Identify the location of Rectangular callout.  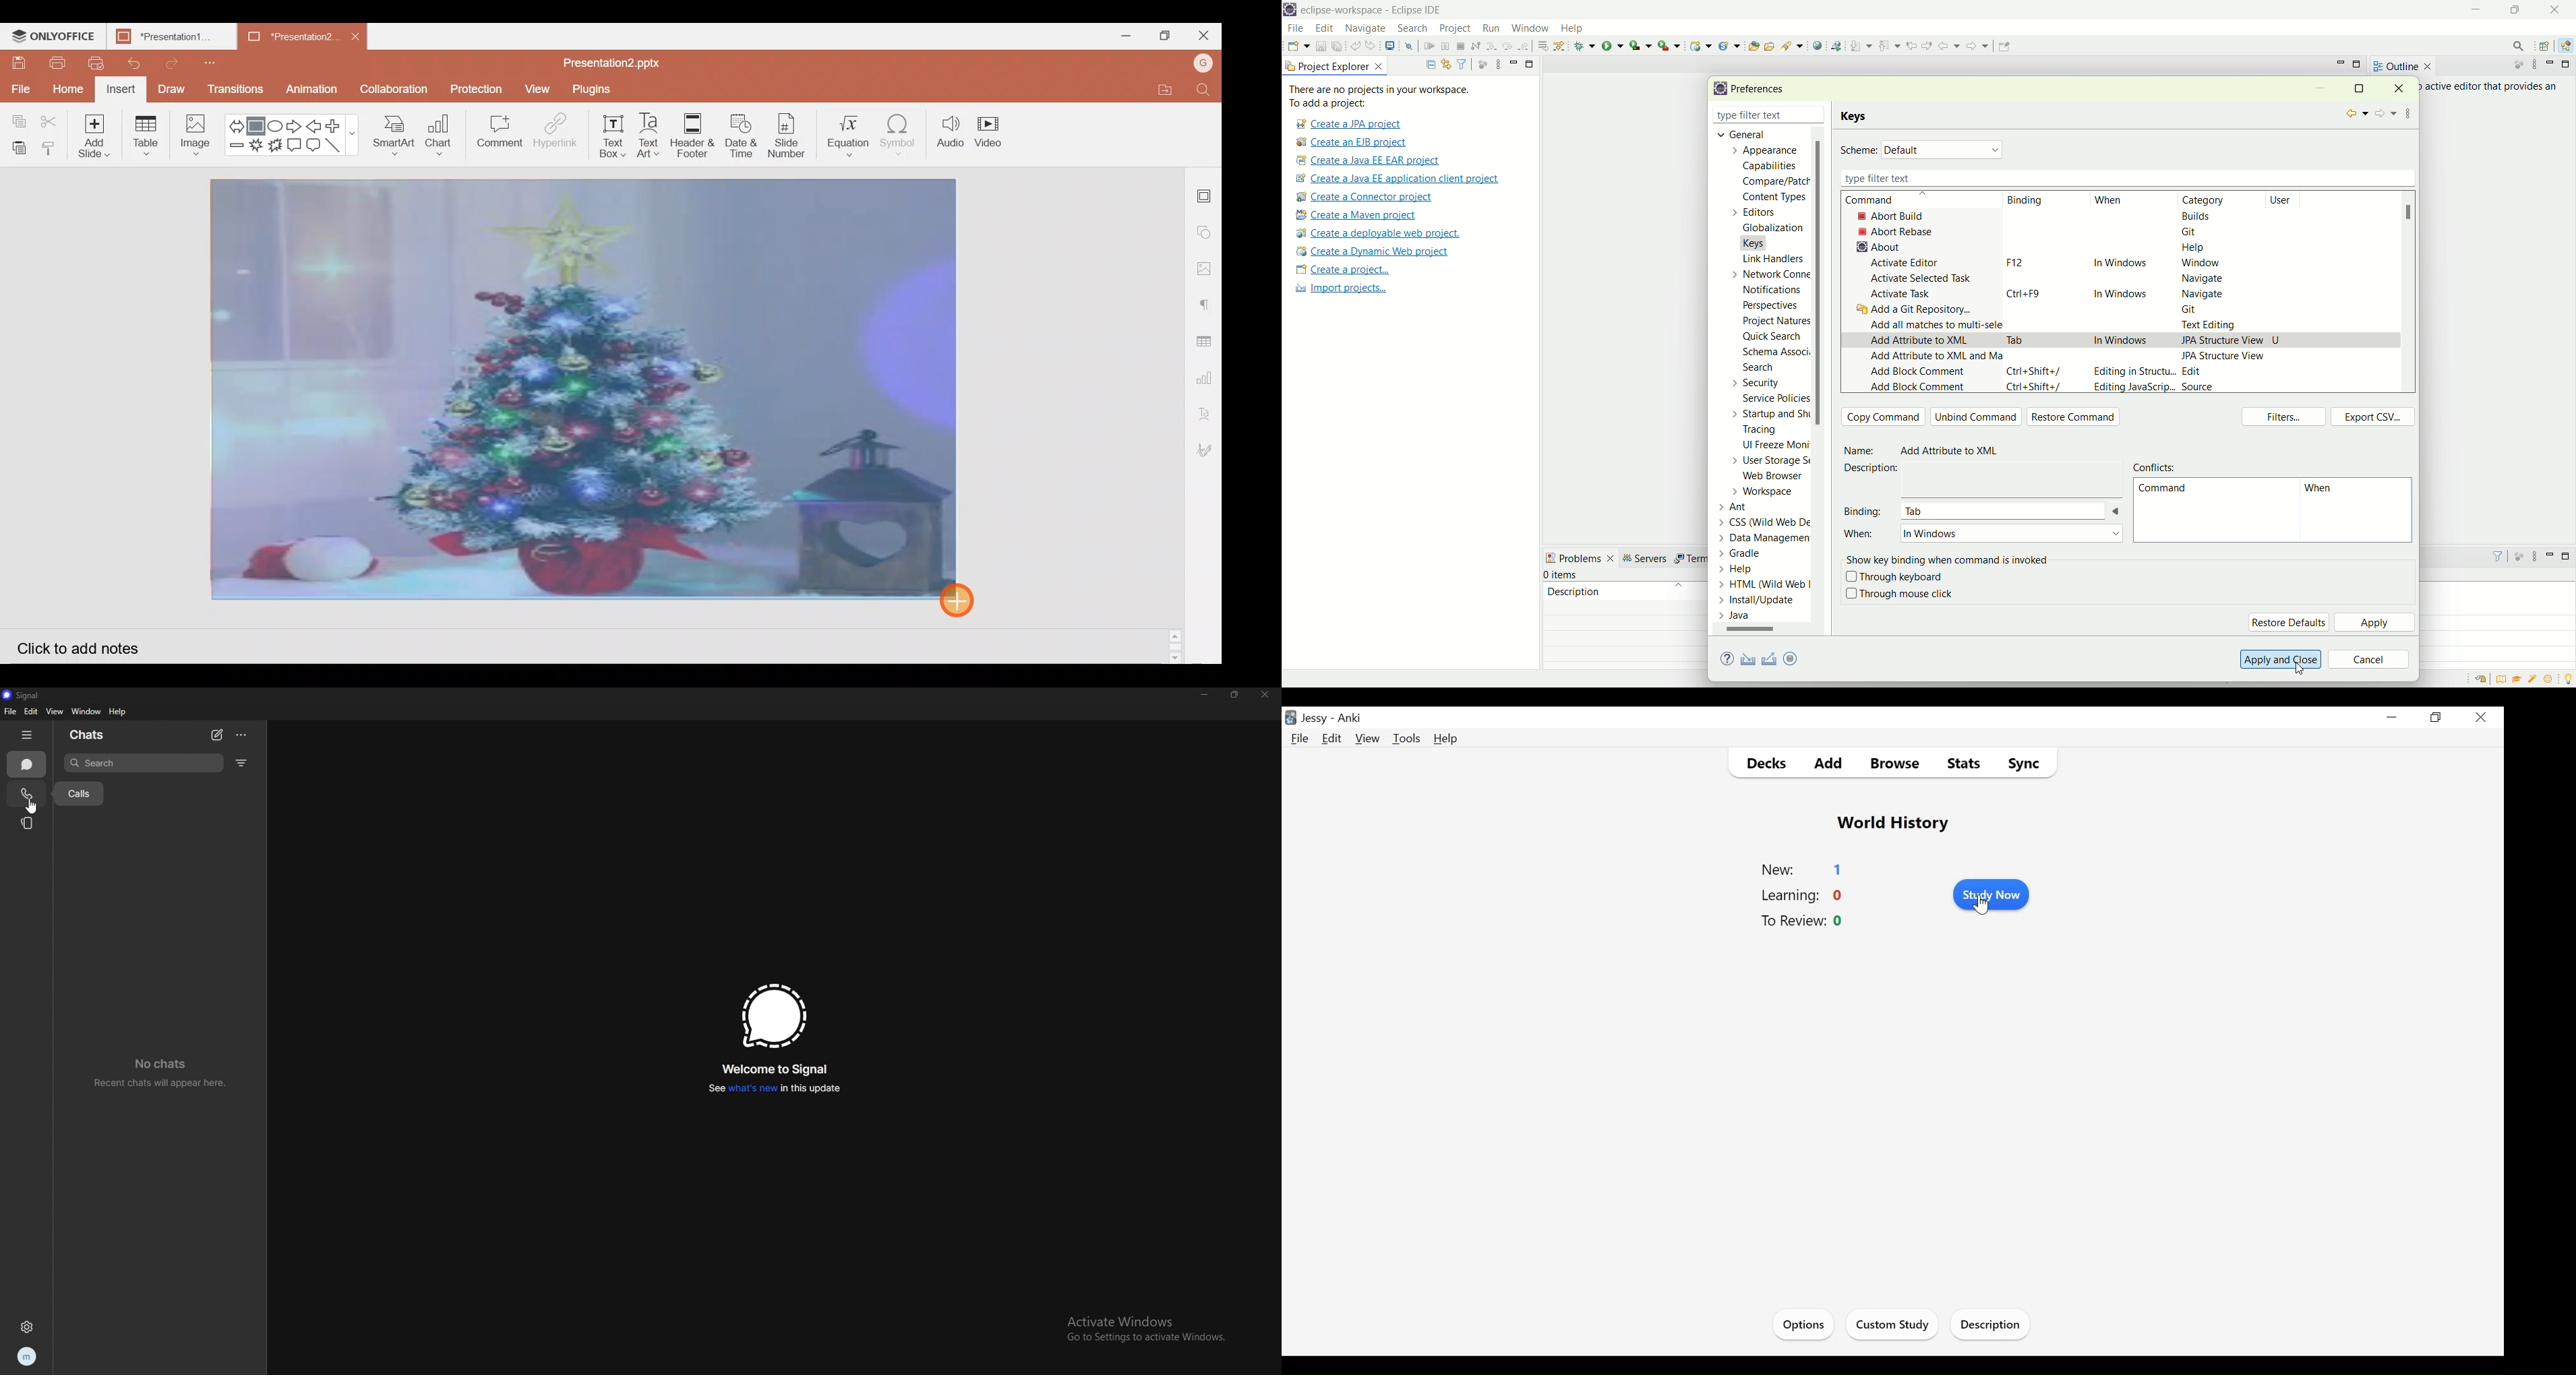
(295, 145).